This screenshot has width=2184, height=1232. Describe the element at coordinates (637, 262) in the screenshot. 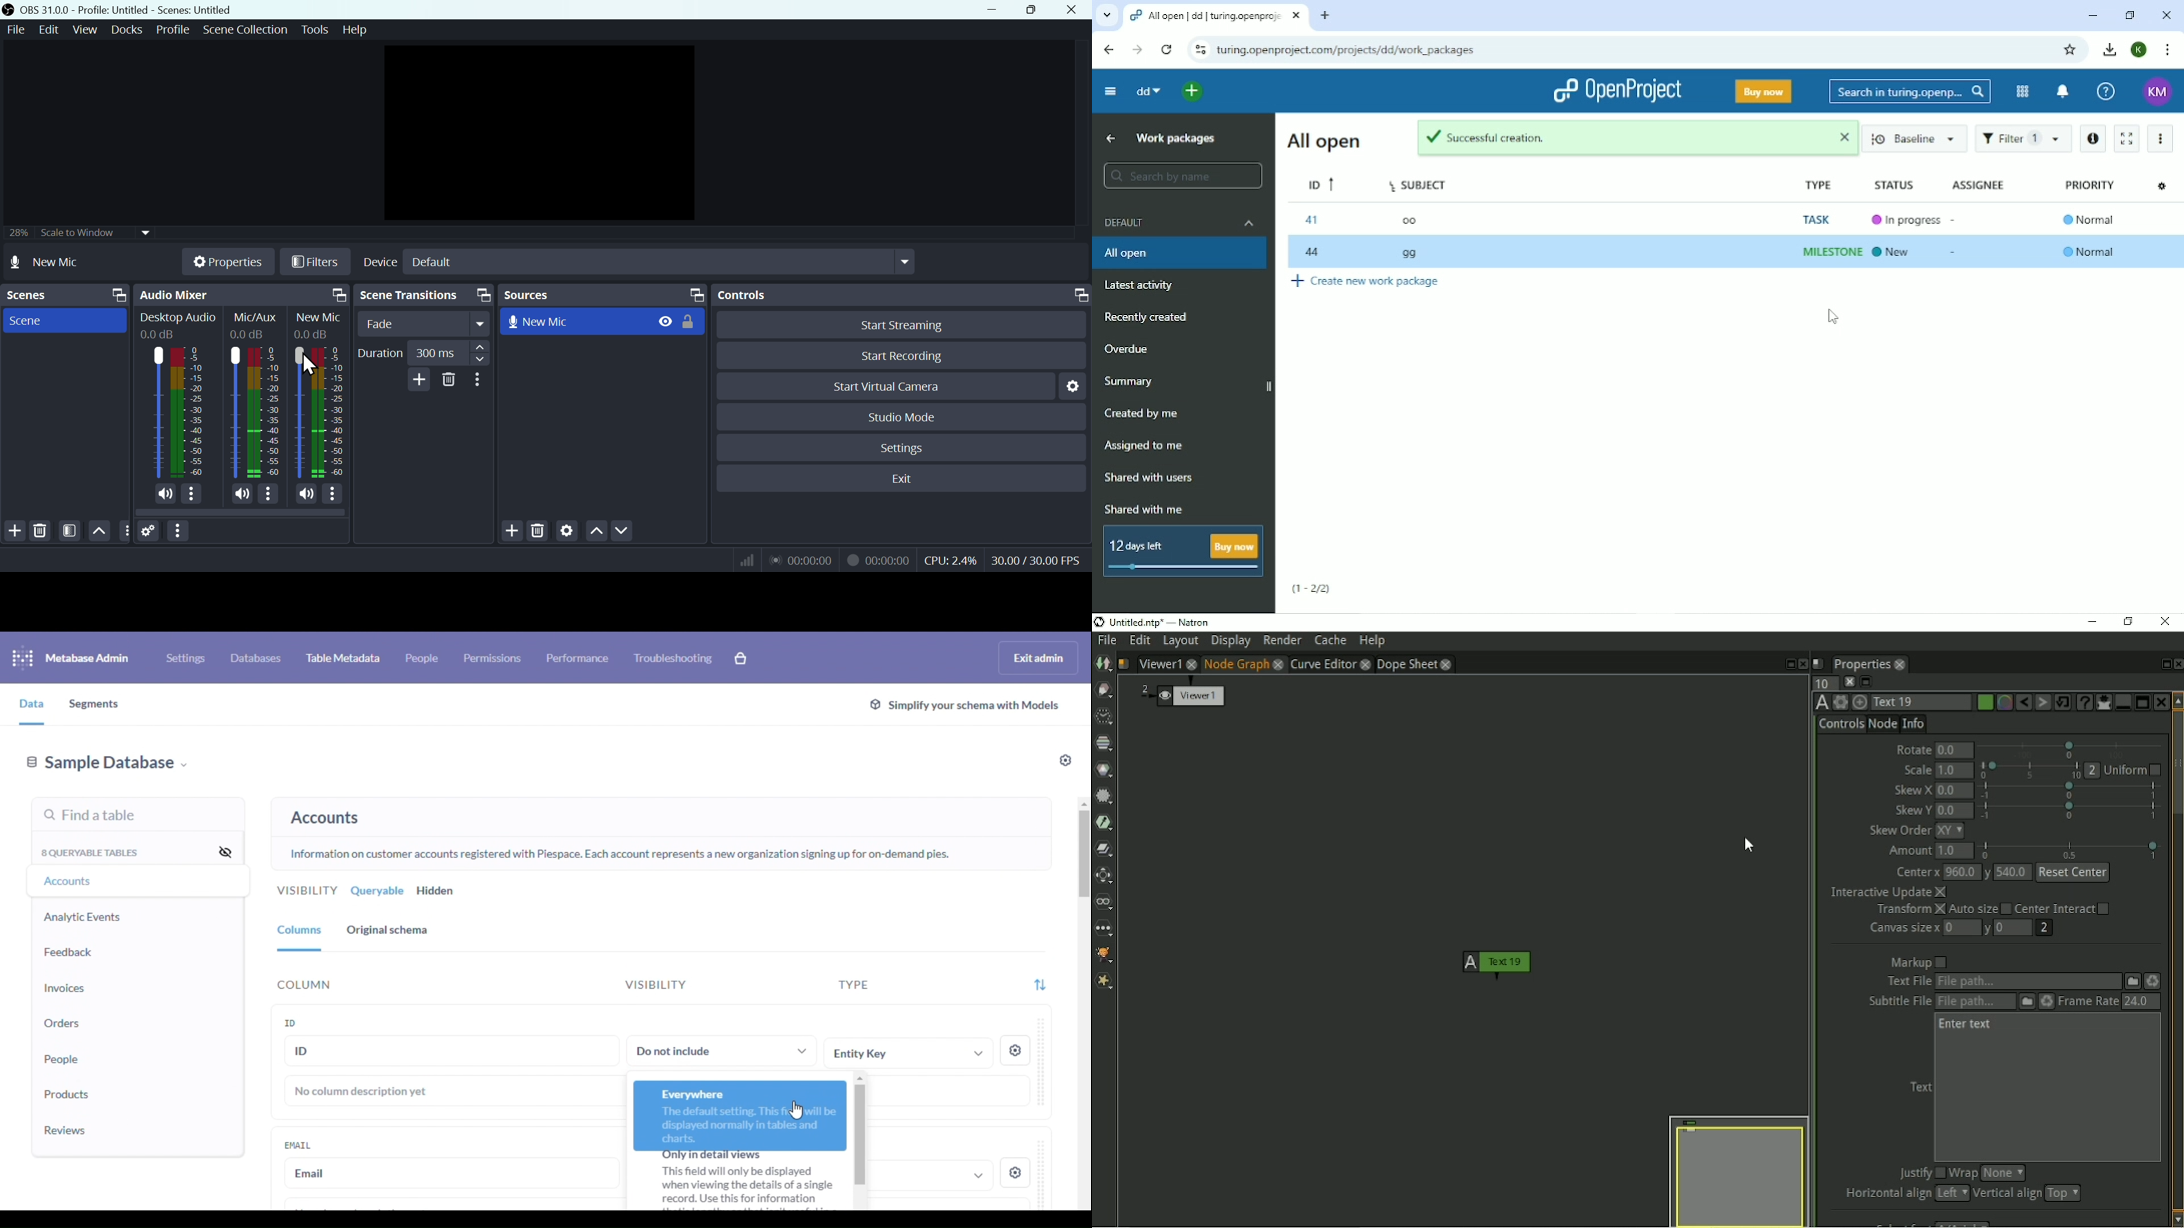

I see `Select Device` at that location.